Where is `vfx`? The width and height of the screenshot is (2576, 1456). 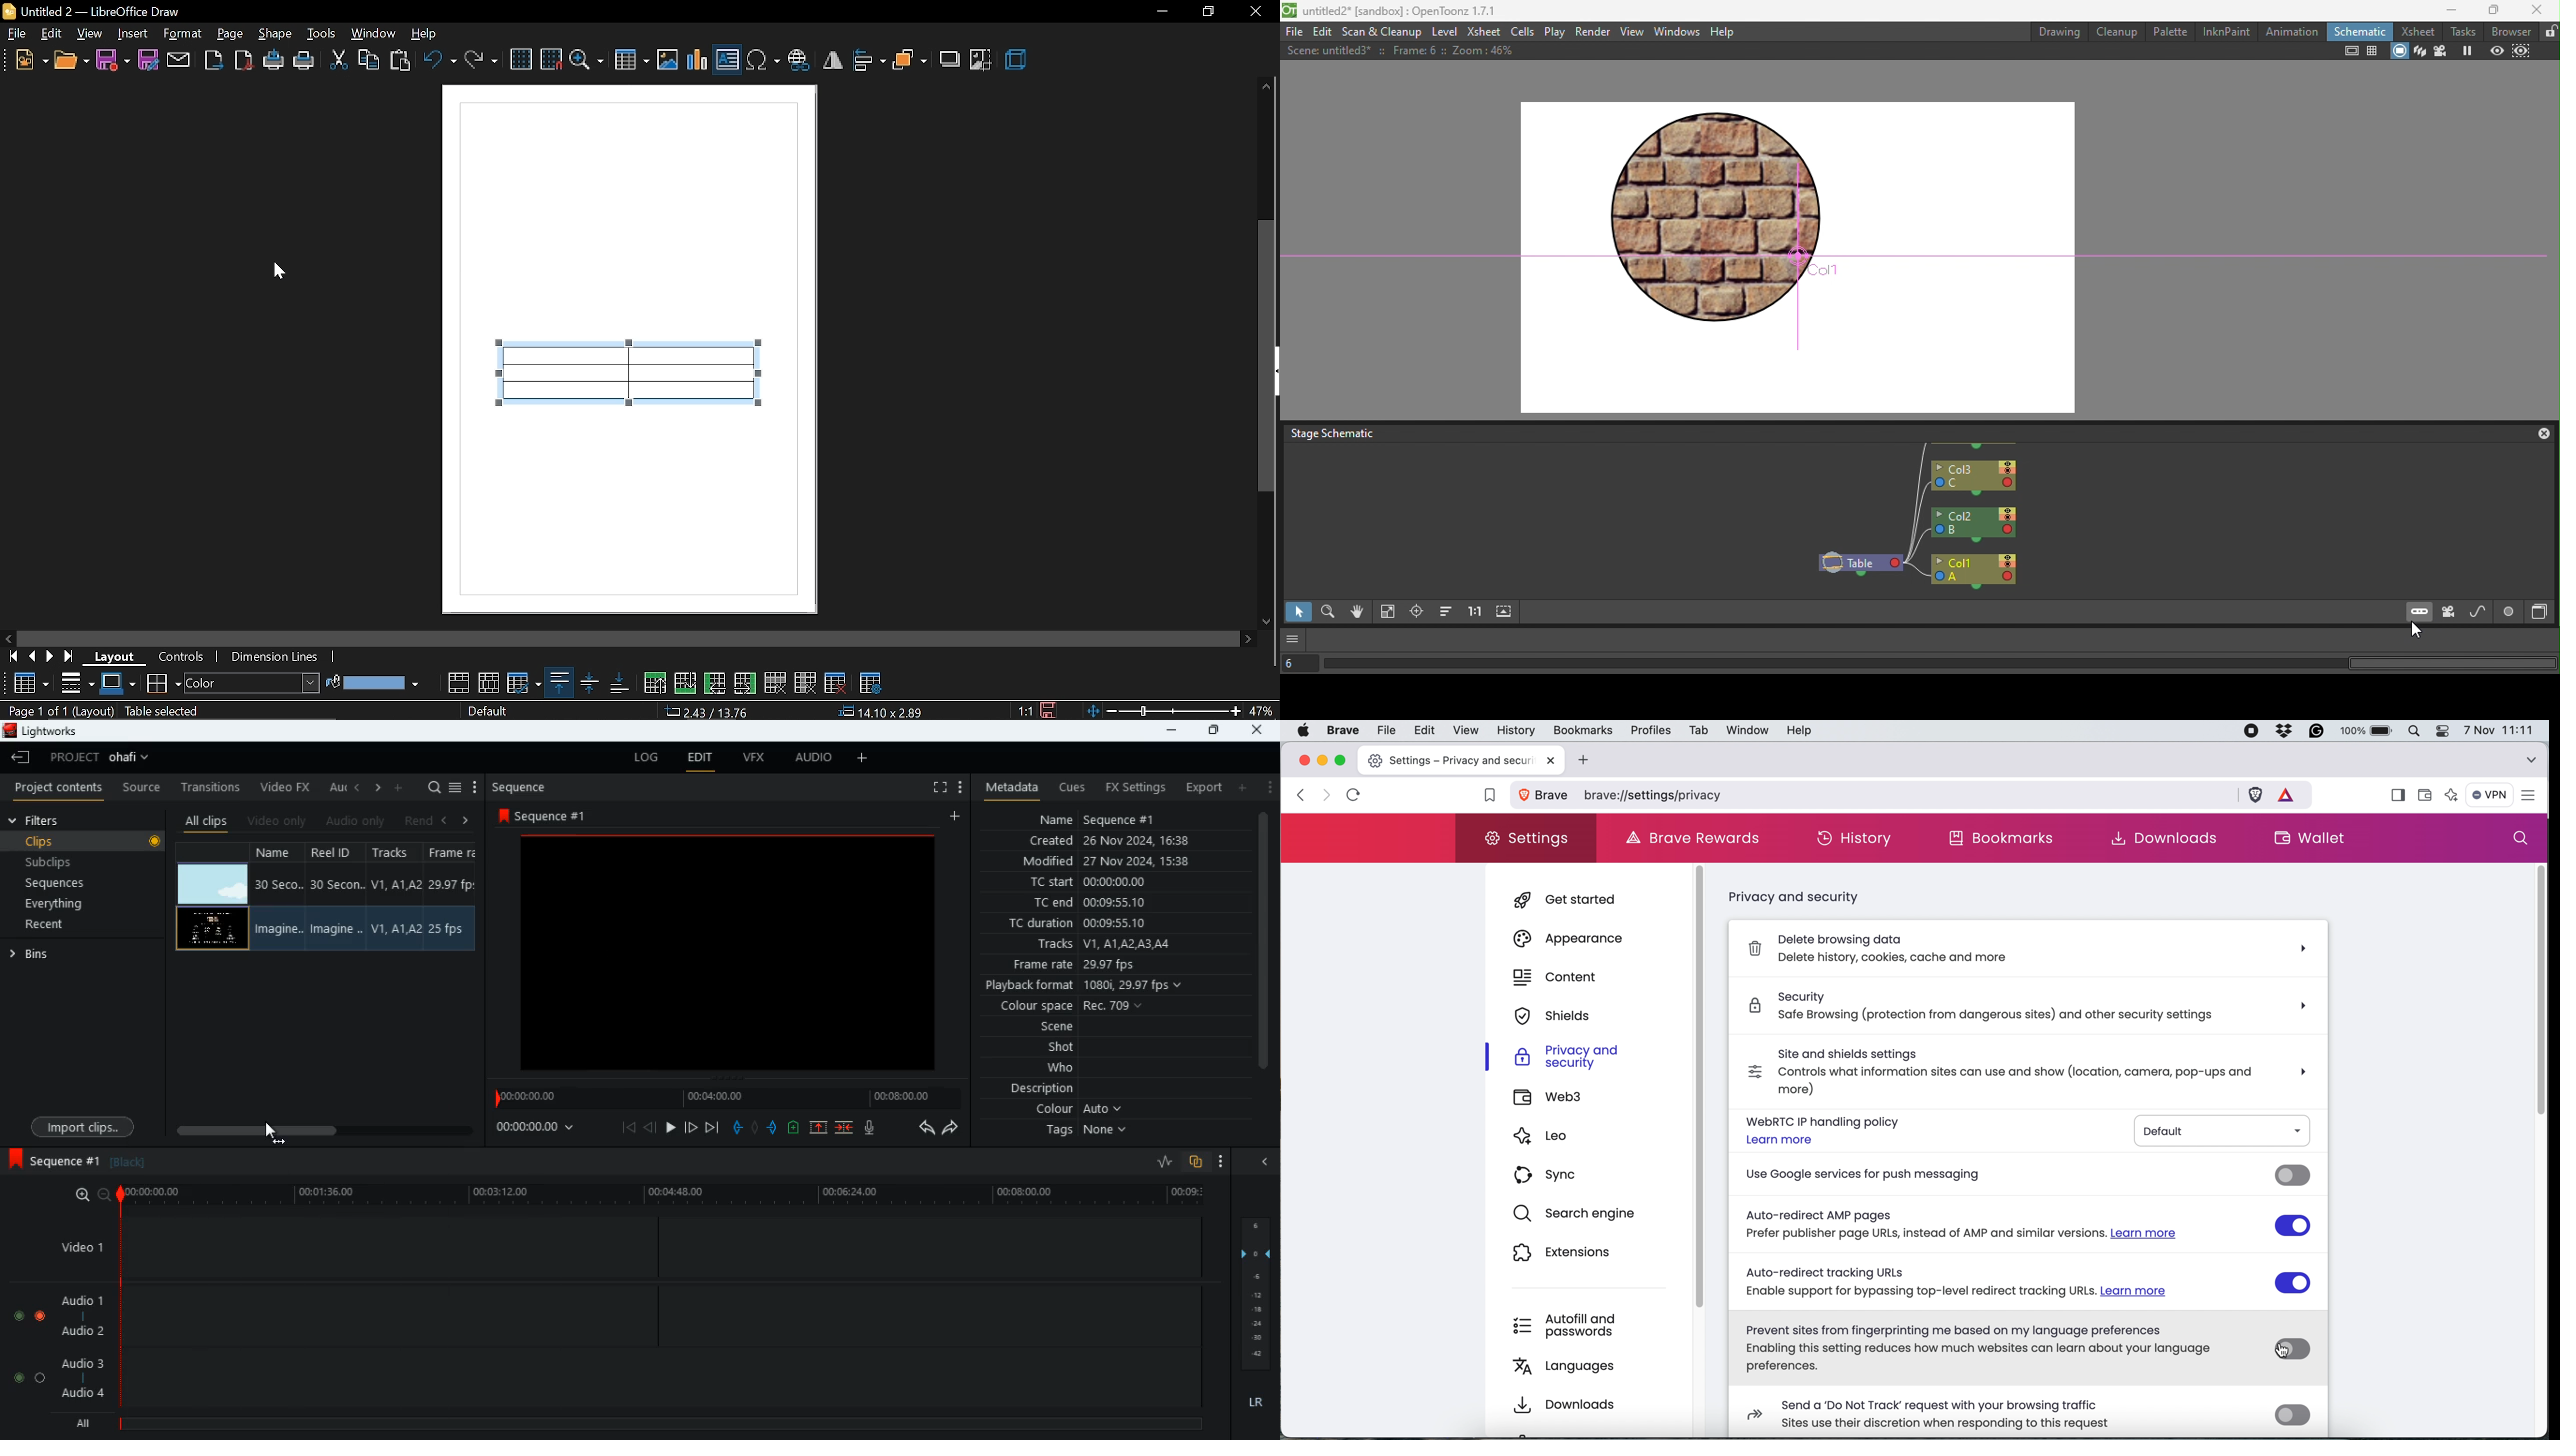
vfx is located at coordinates (750, 758).